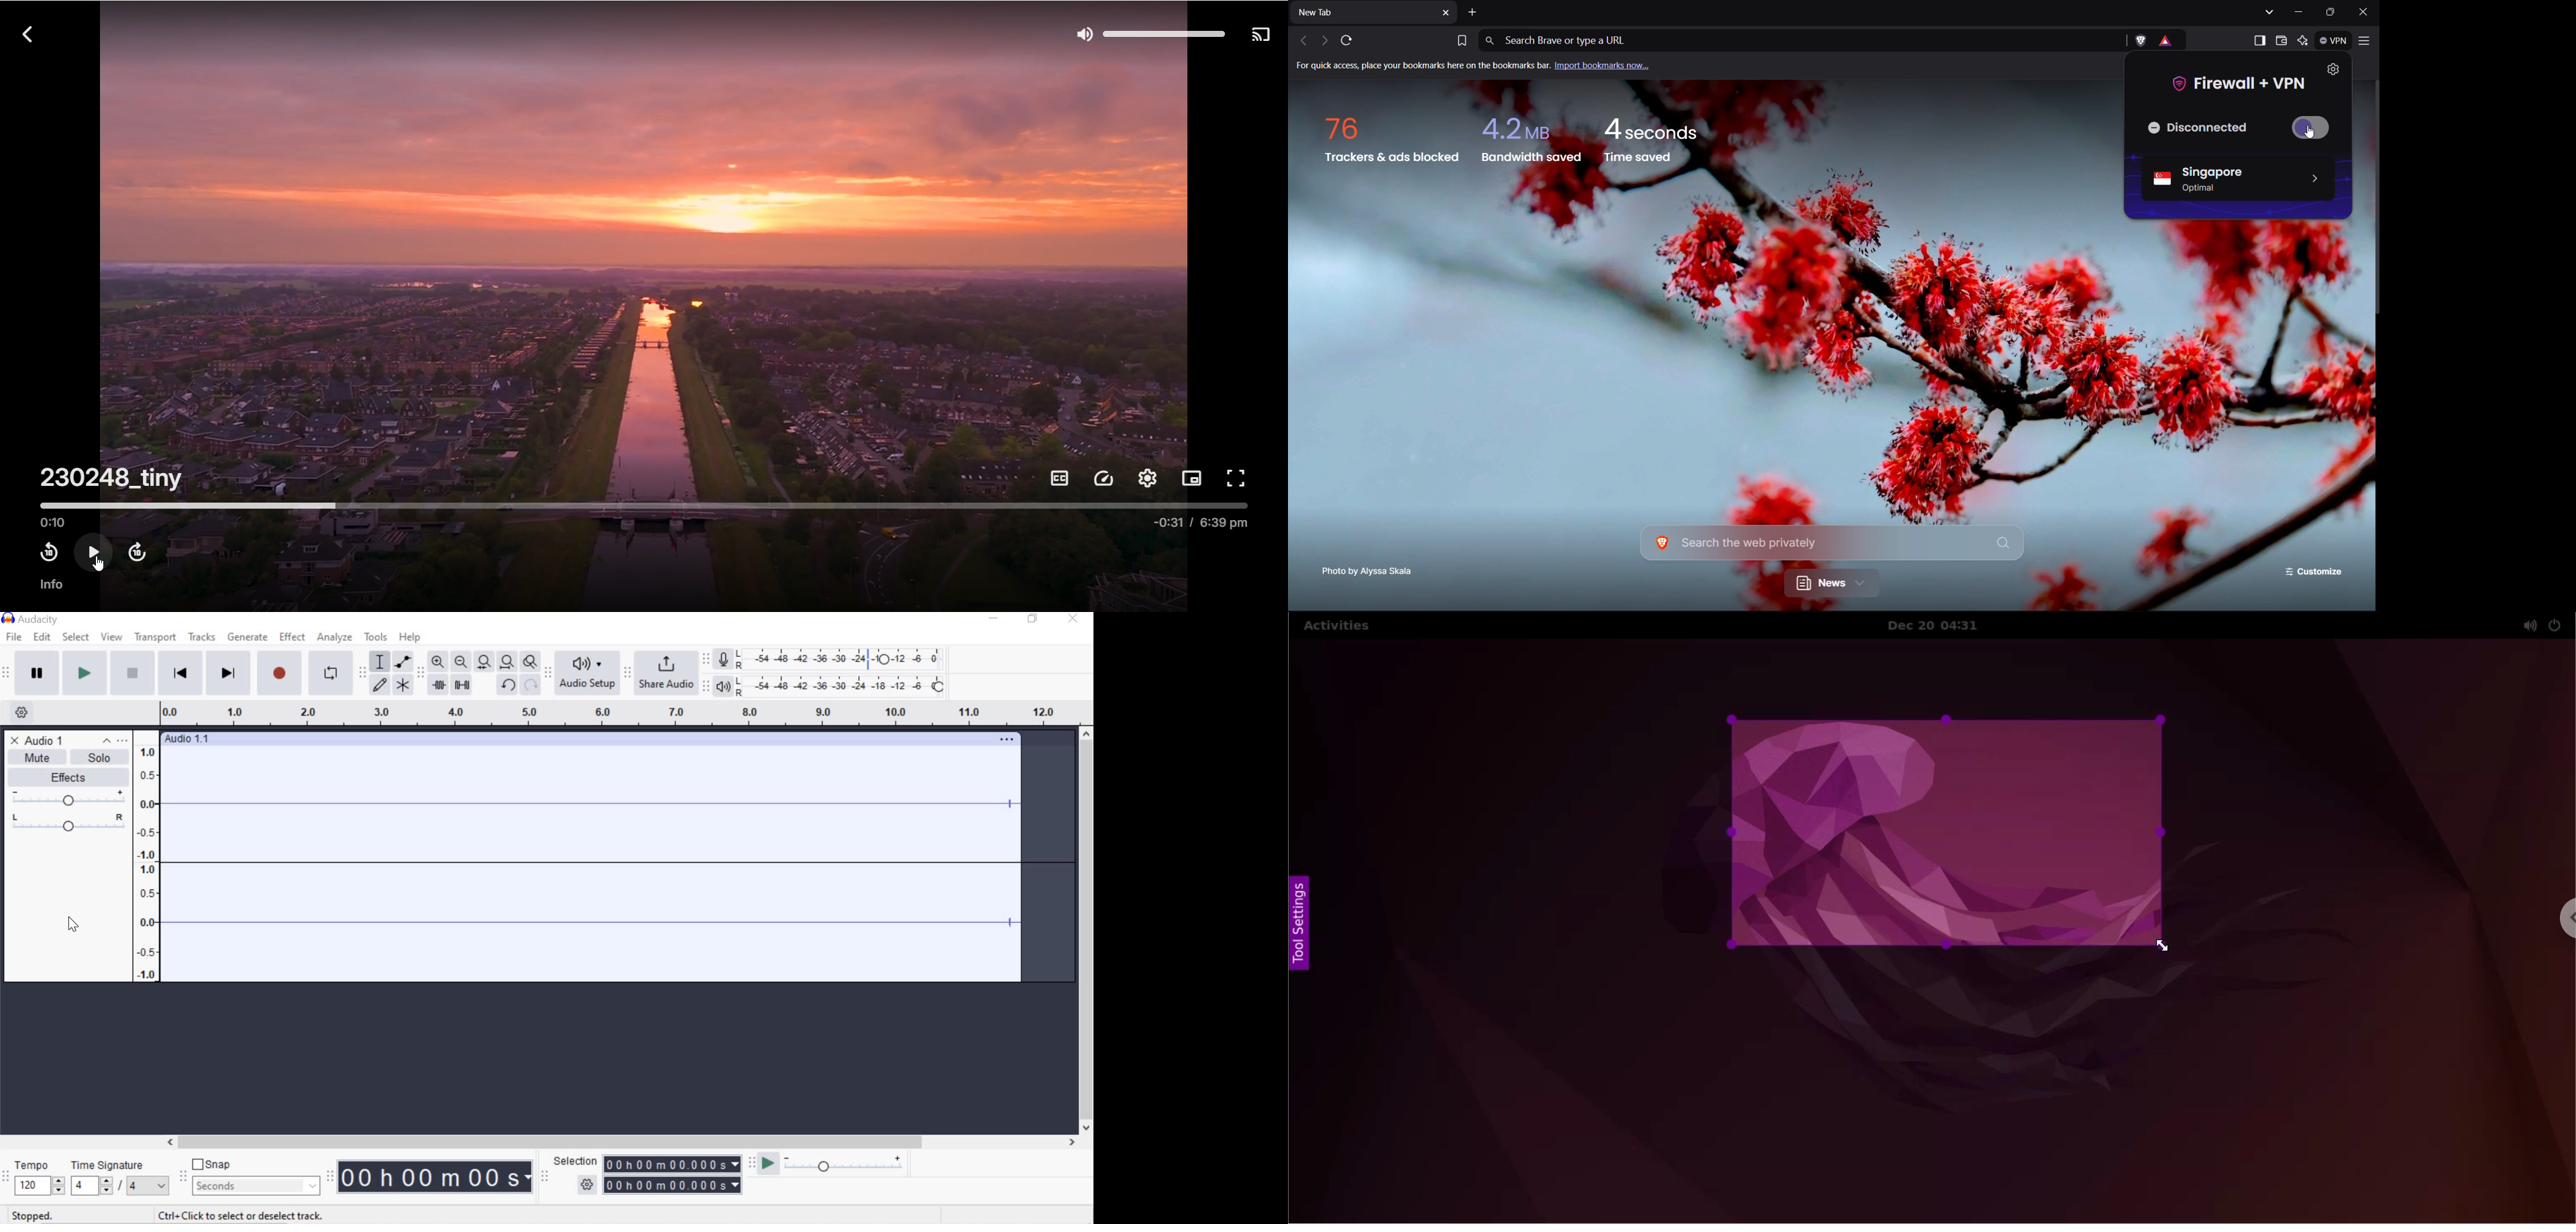  What do you see at coordinates (1393, 142) in the screenshot?
I see `Trackers and ads blocked` at bounding box center [1393, 142].